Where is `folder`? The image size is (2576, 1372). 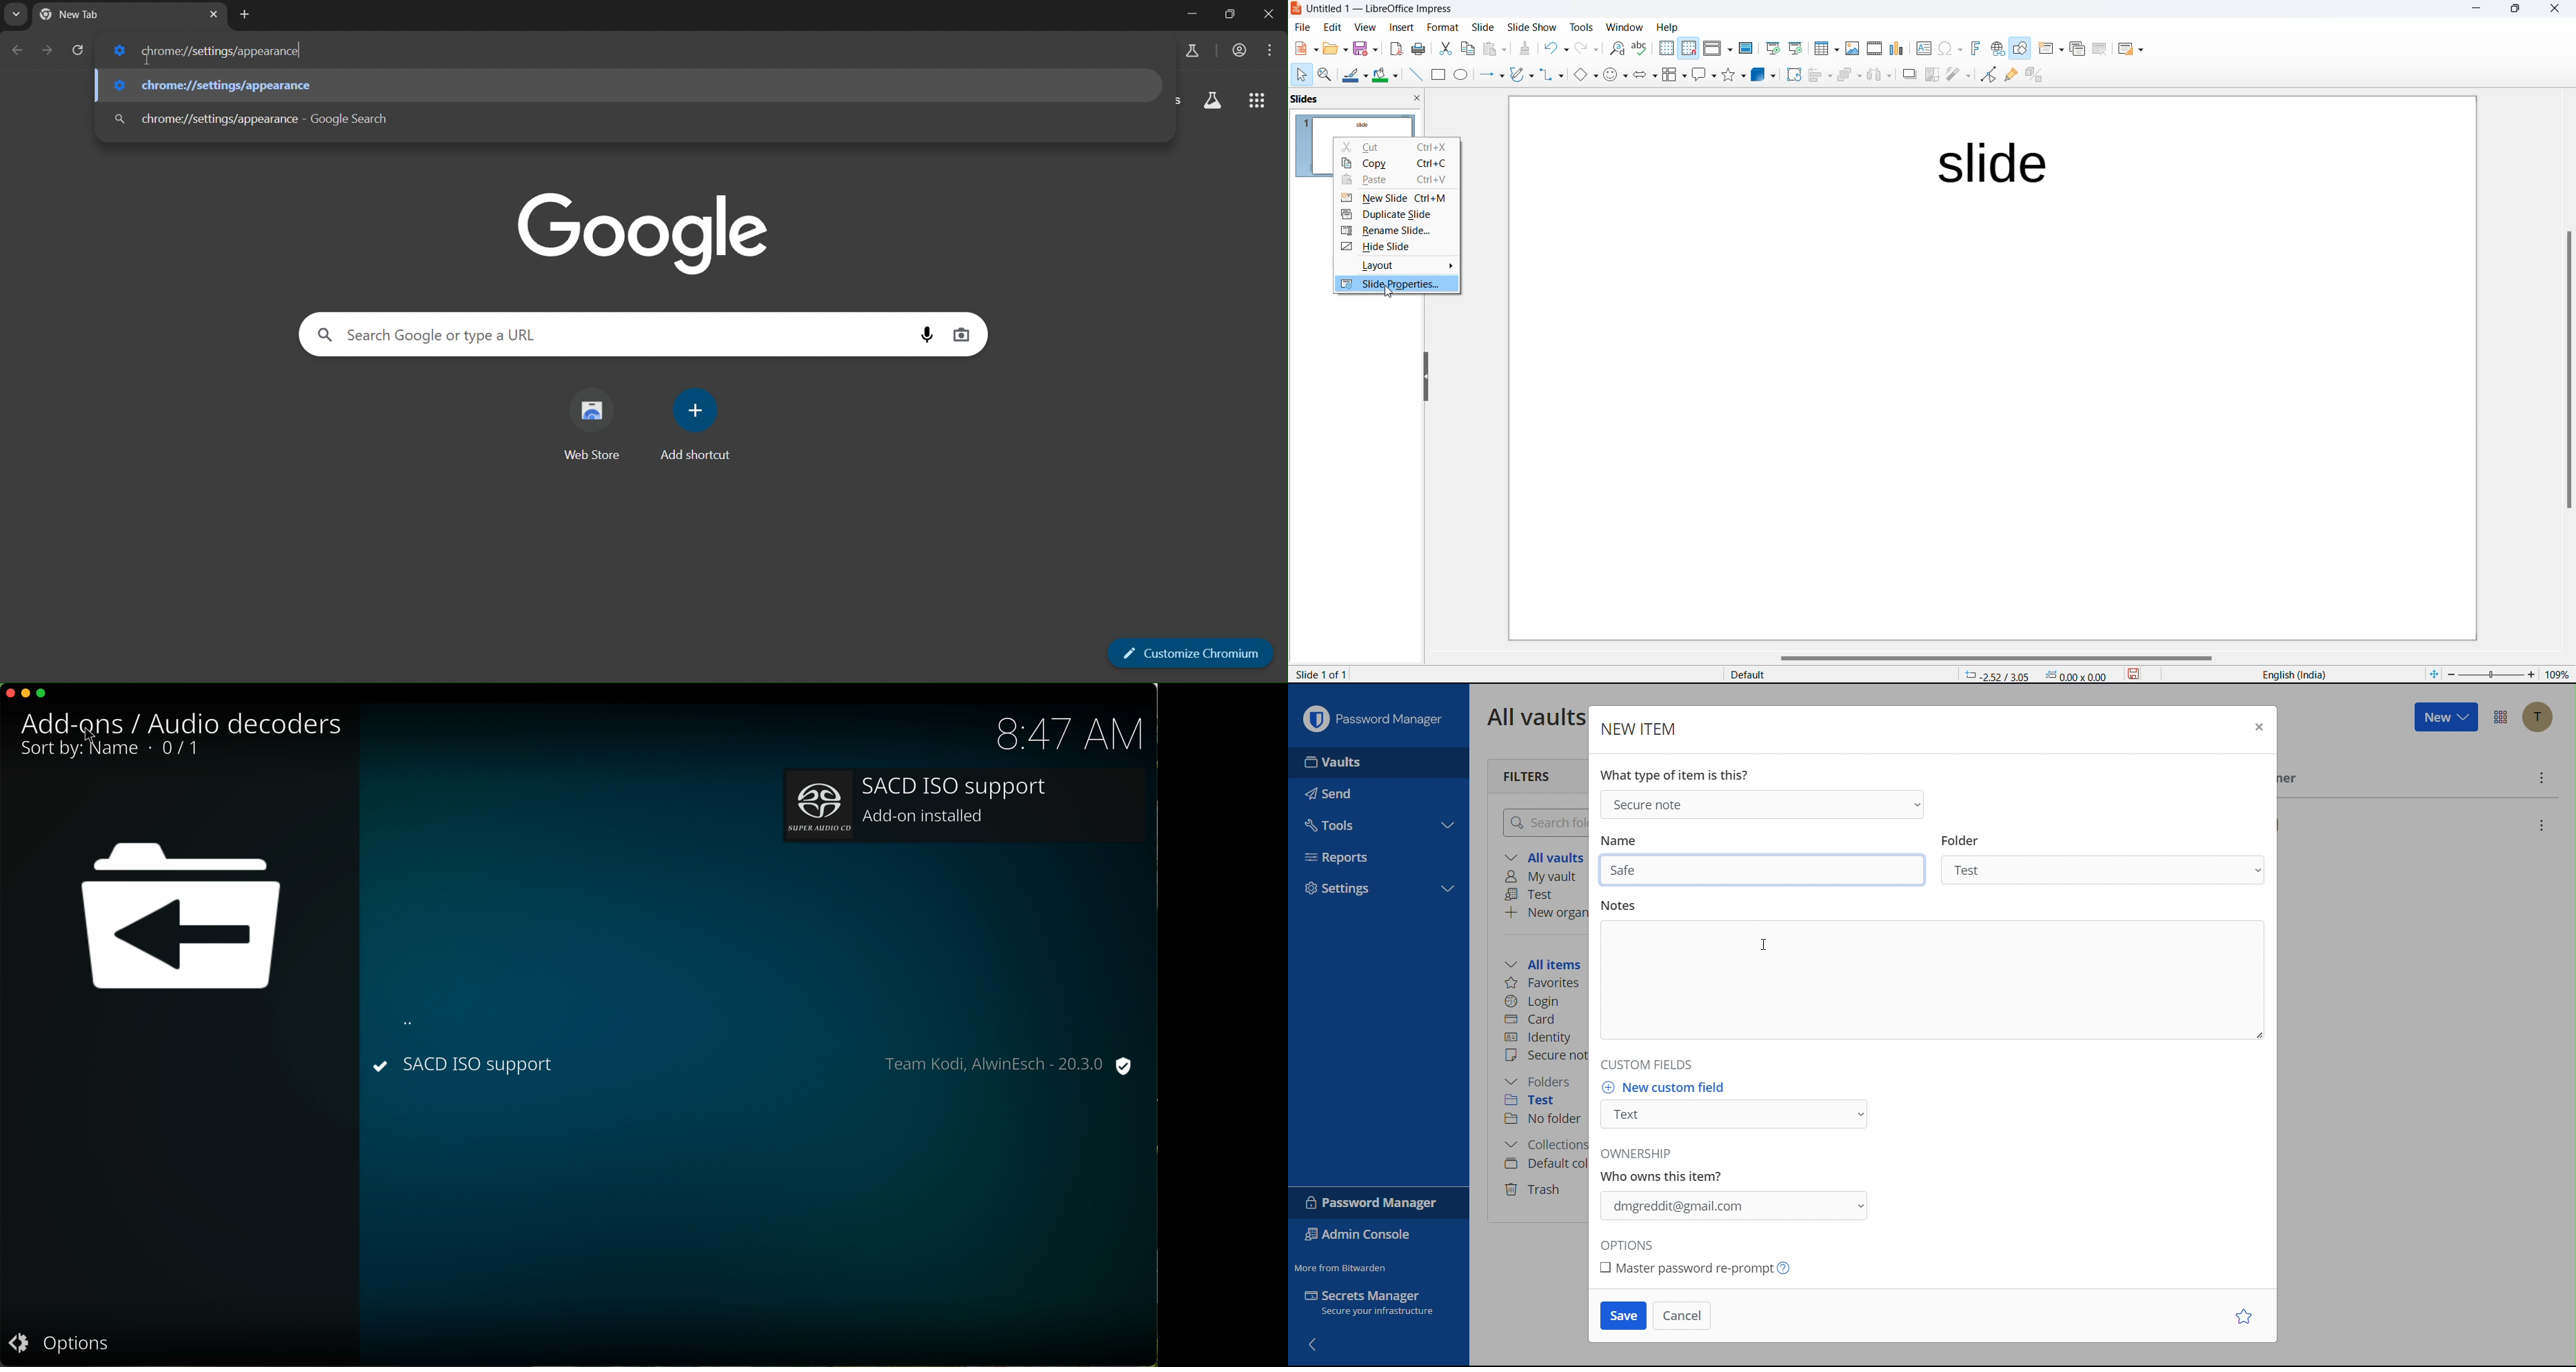
folder is located at coordinates (1960, 840).